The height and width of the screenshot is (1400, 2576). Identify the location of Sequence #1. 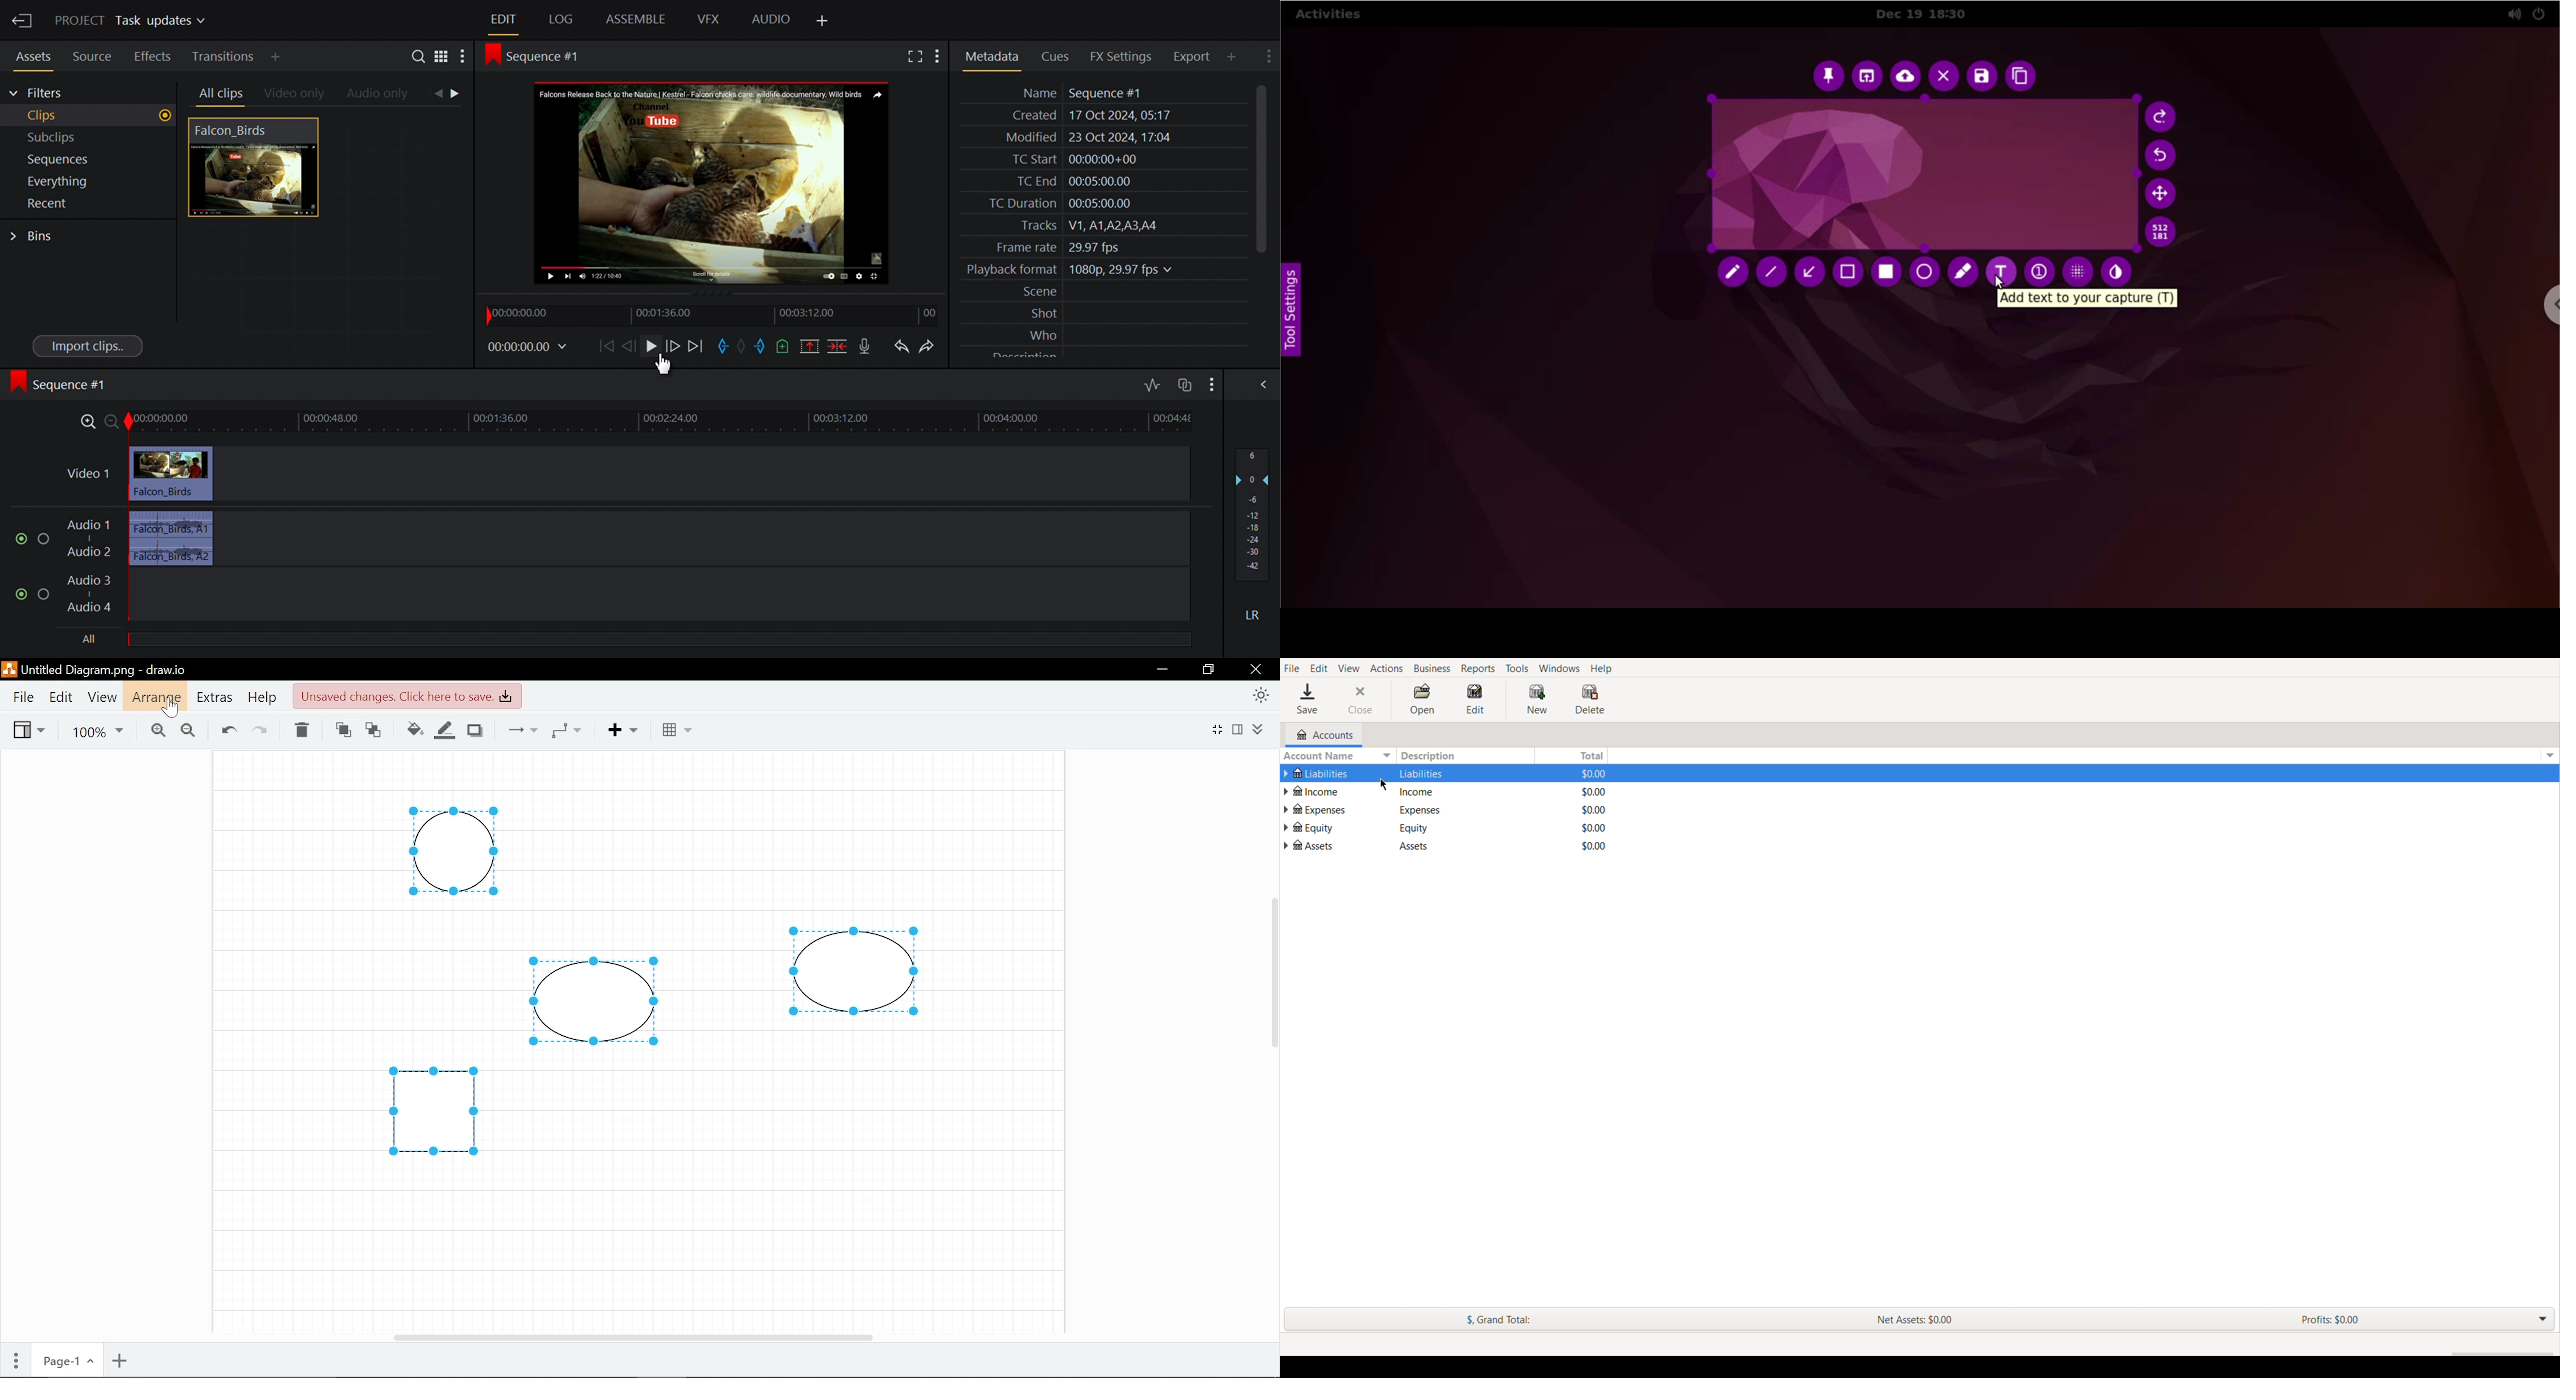
(63, 385).